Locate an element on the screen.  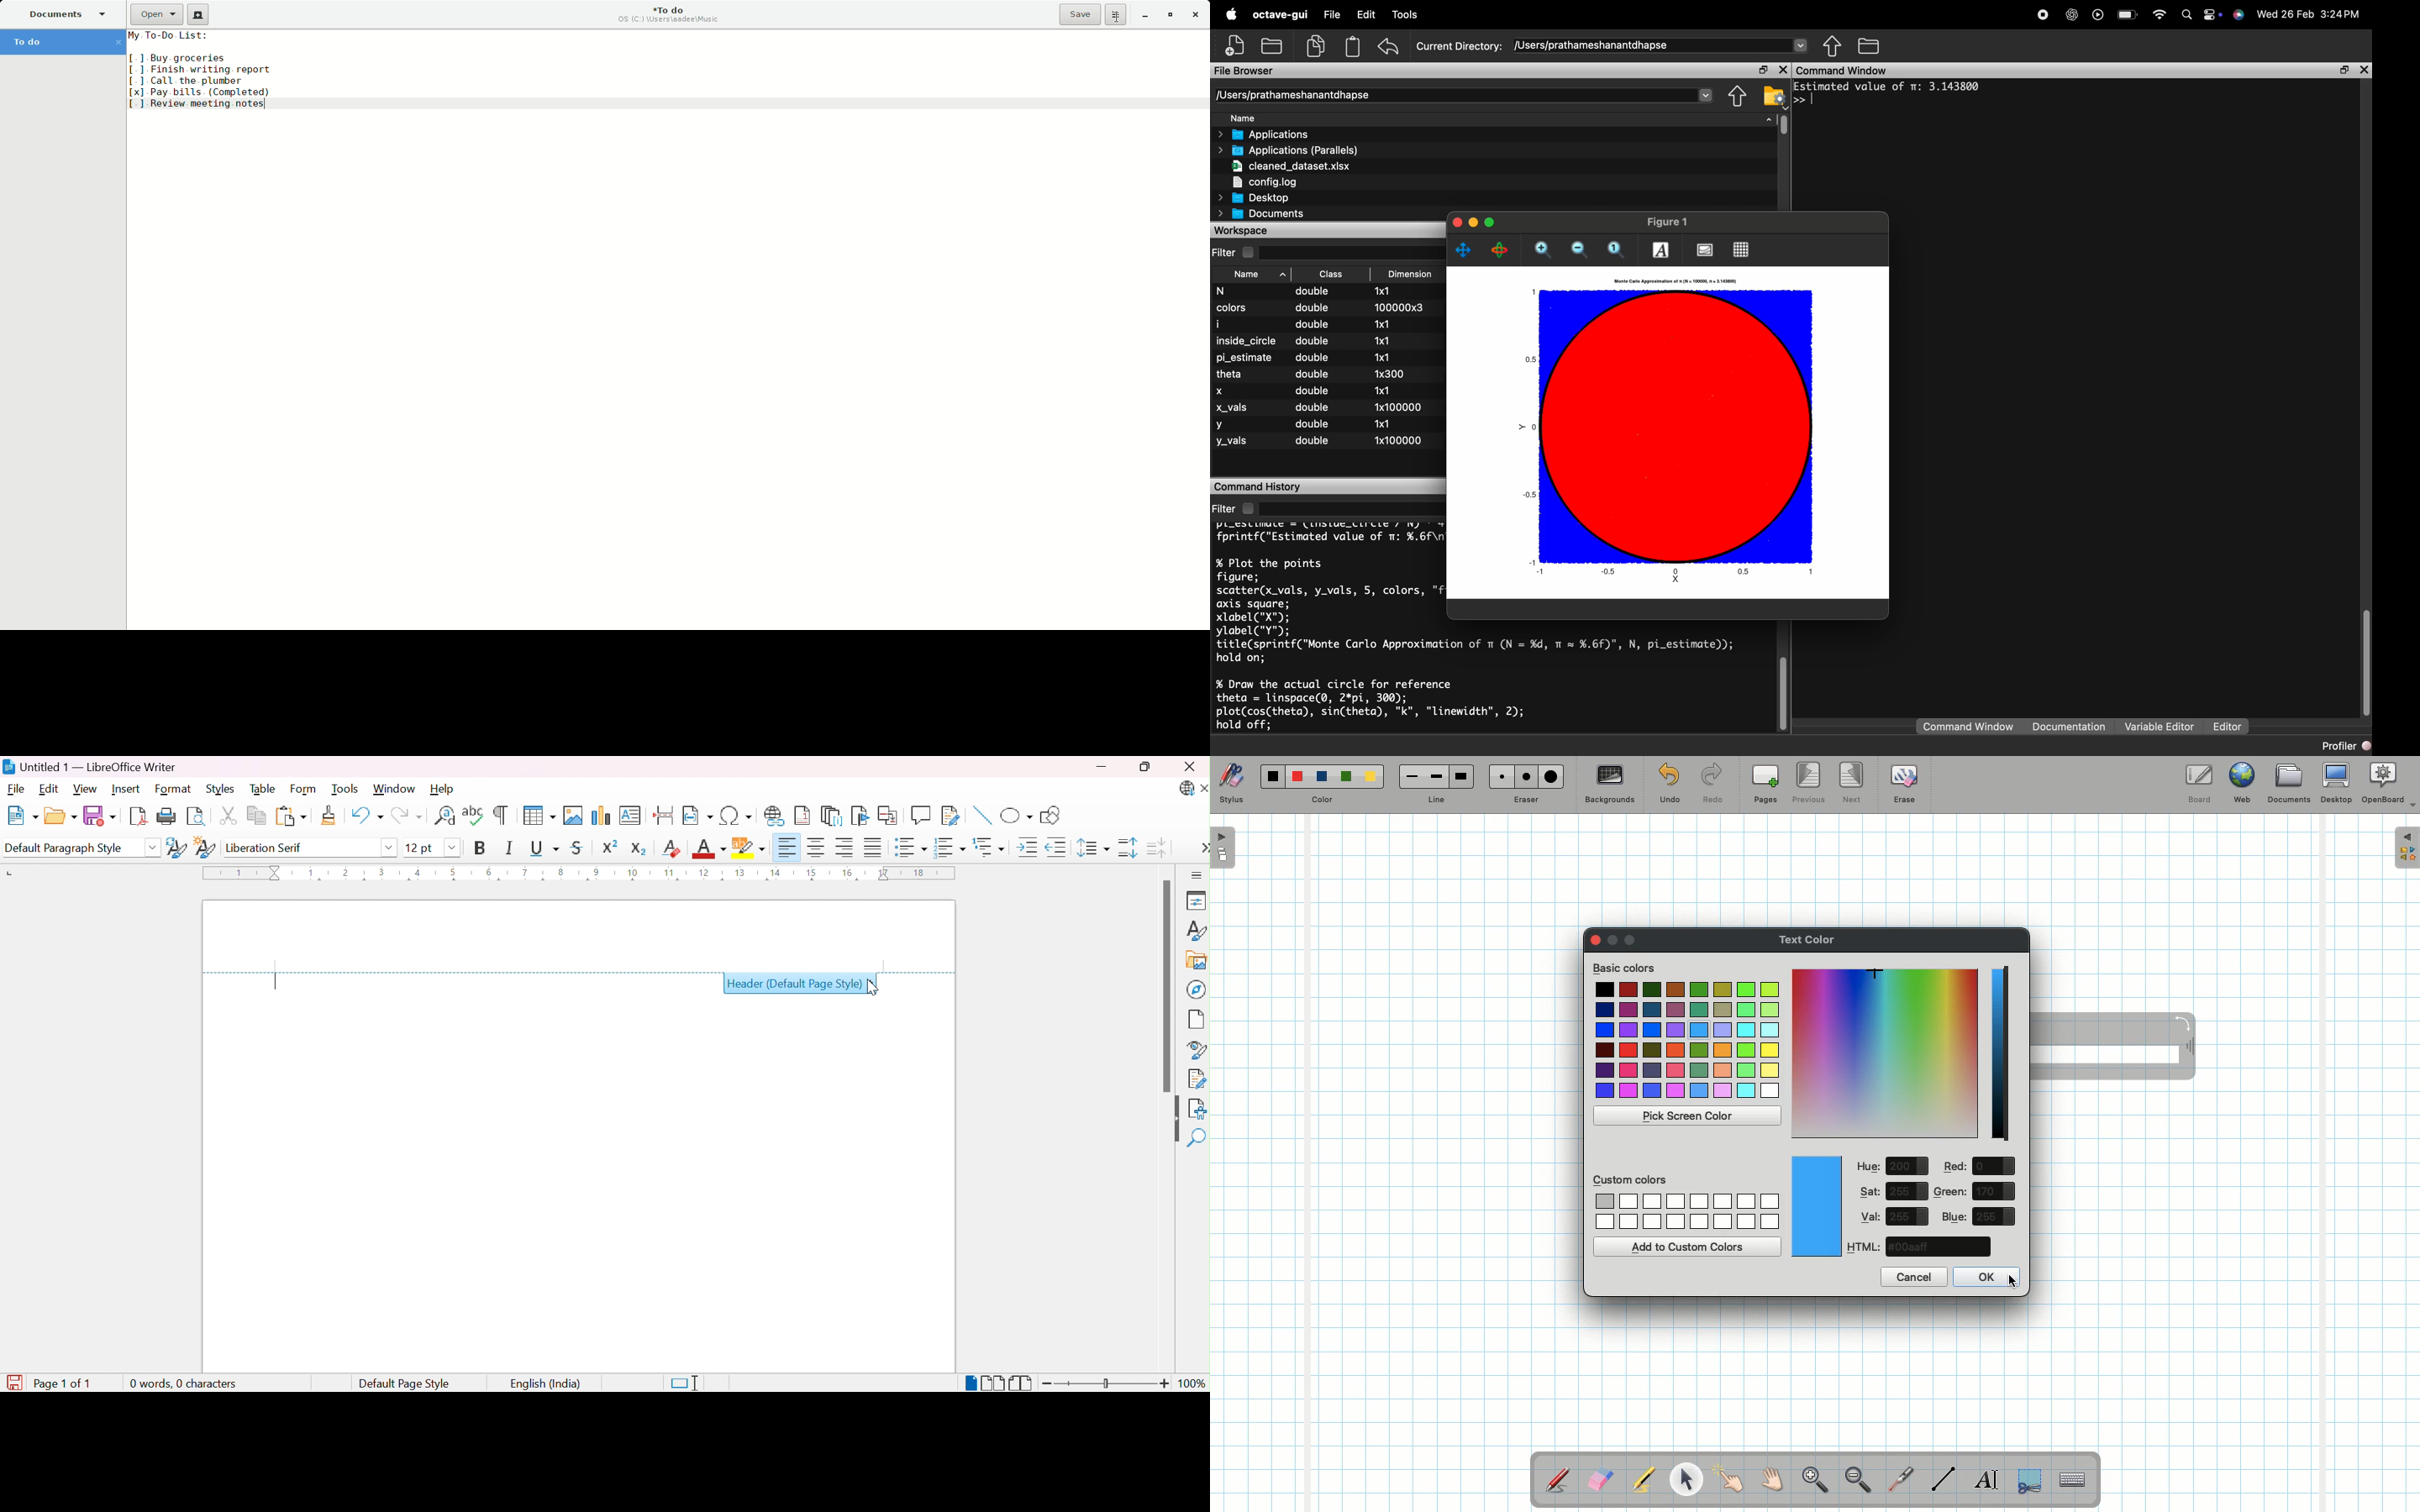
Clone formatting is located at coordinates (329, 814).